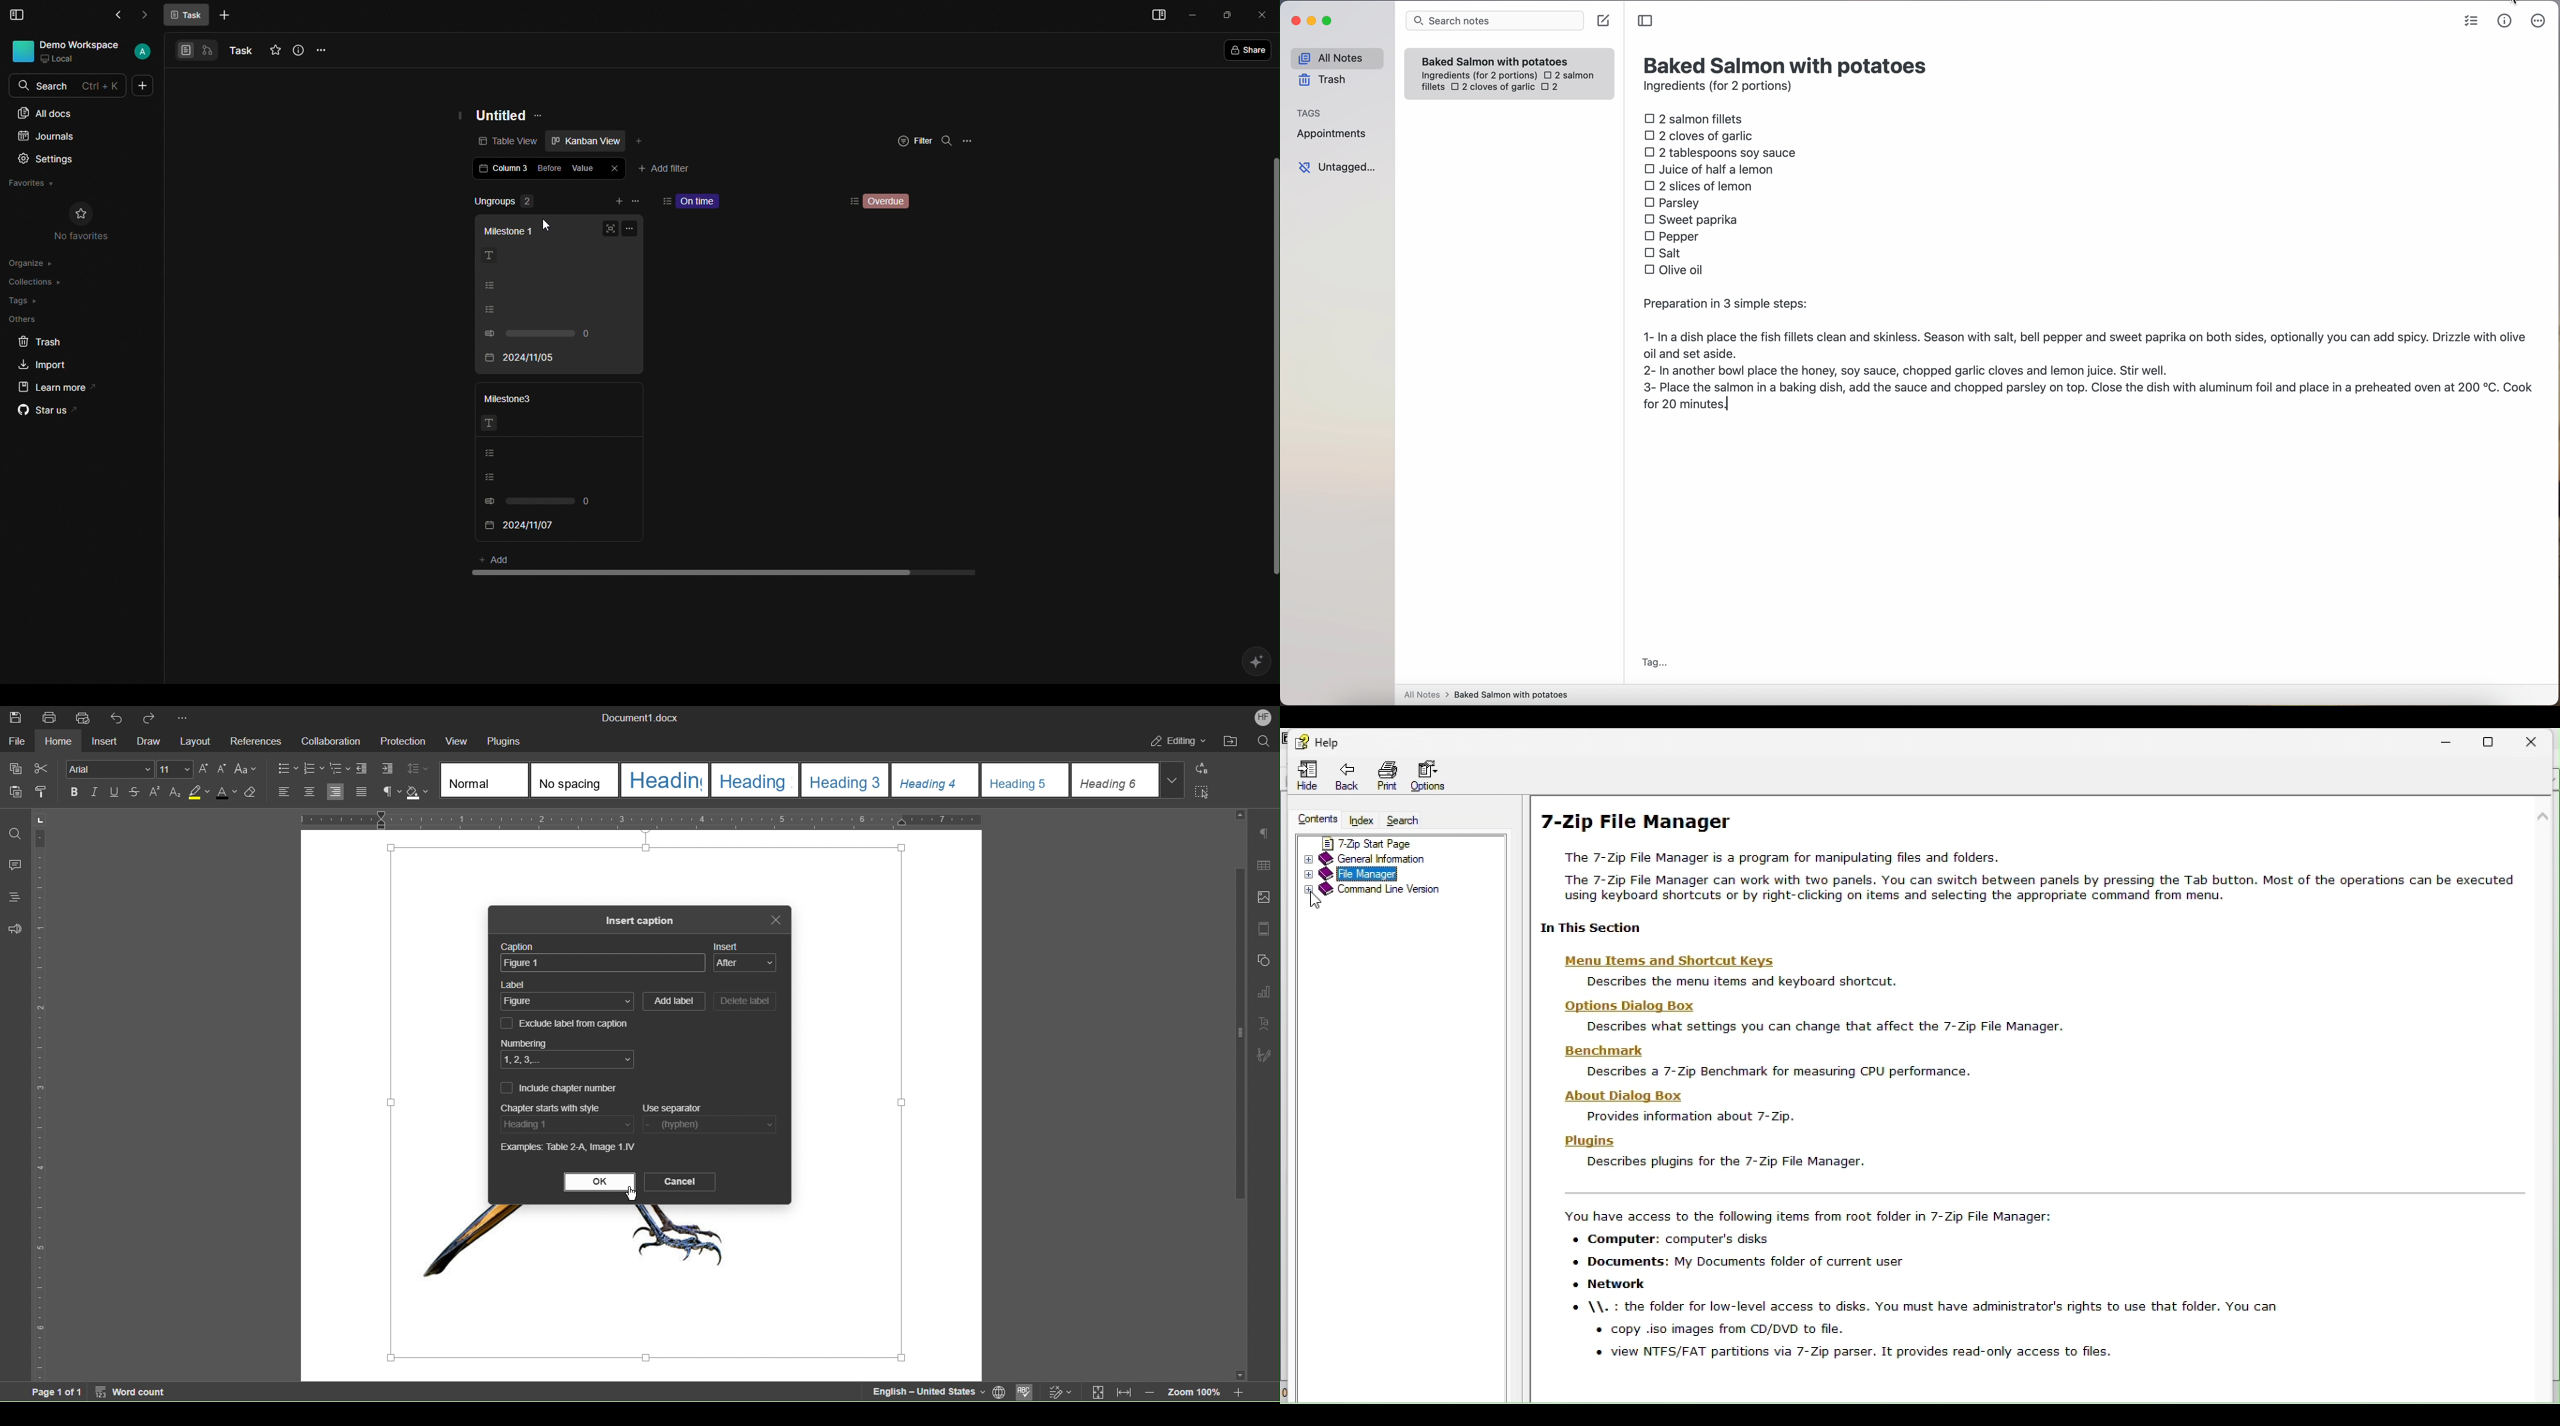 The image size is (2576, 1428). Describe the element at coordinates (115, 717) in the screenshot. I see `Undo` at that location.